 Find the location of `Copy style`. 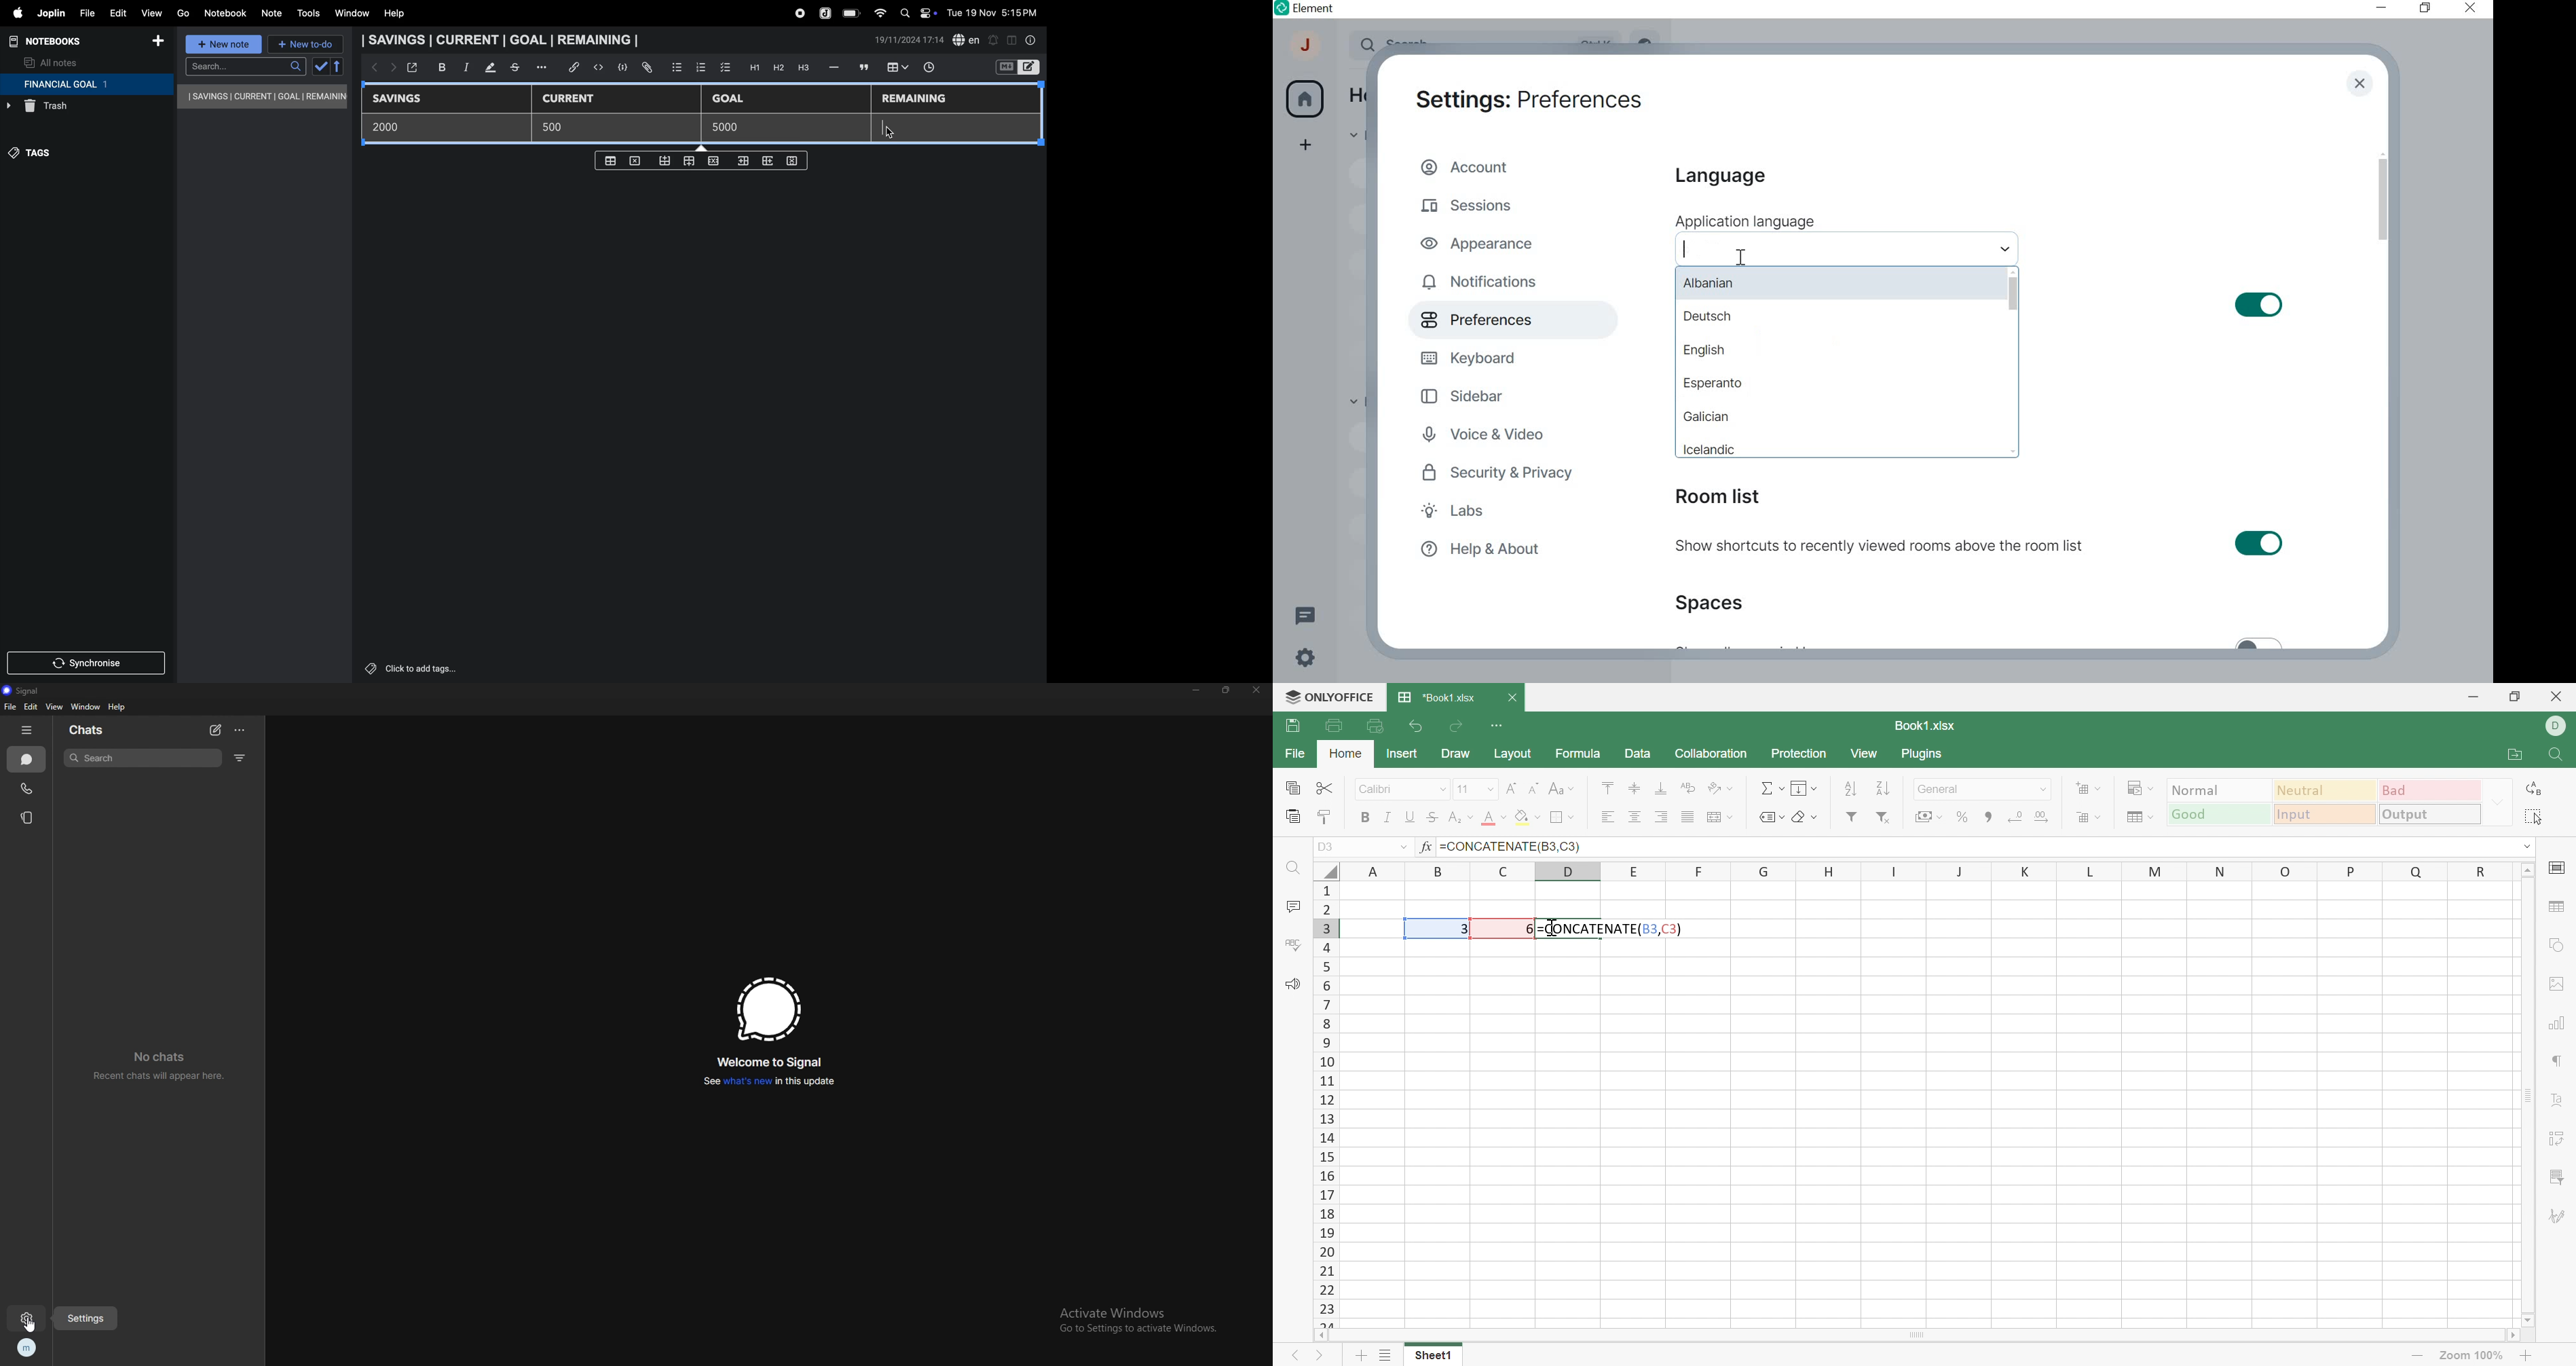

Copy style is located at coordinates (1322, 816).